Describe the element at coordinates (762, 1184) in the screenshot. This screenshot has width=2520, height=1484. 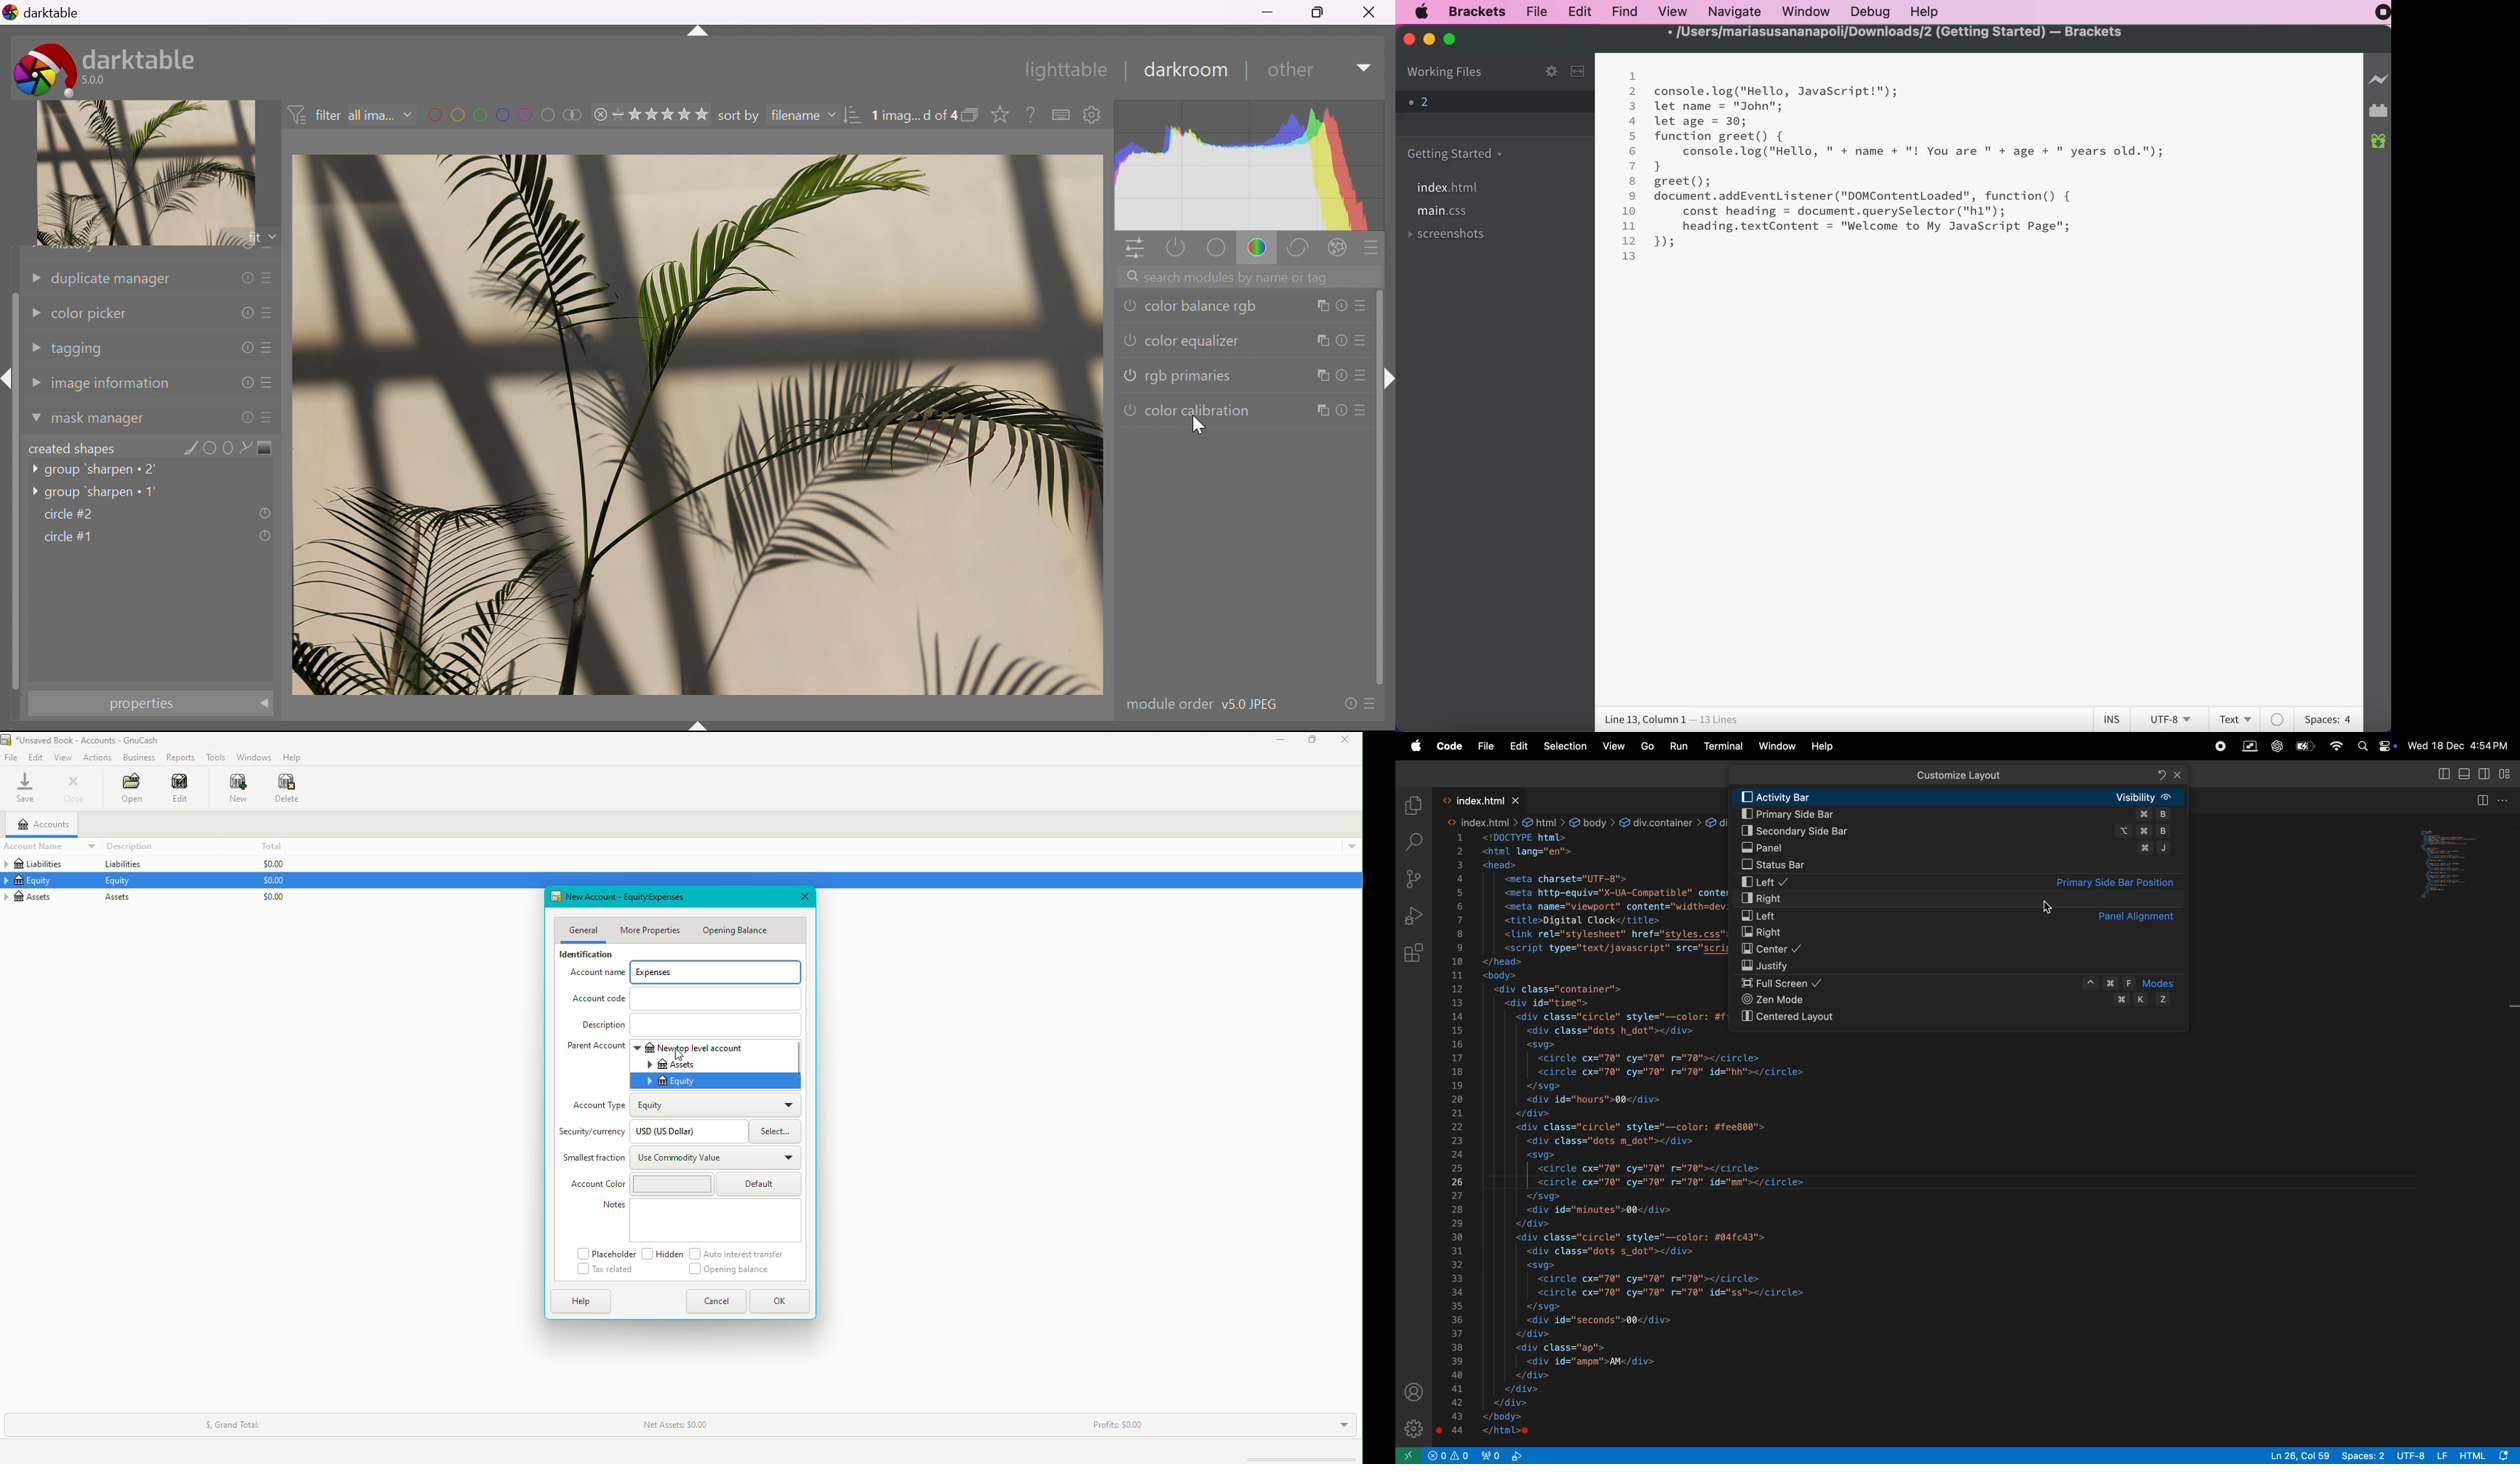
I see `Default` at that location.